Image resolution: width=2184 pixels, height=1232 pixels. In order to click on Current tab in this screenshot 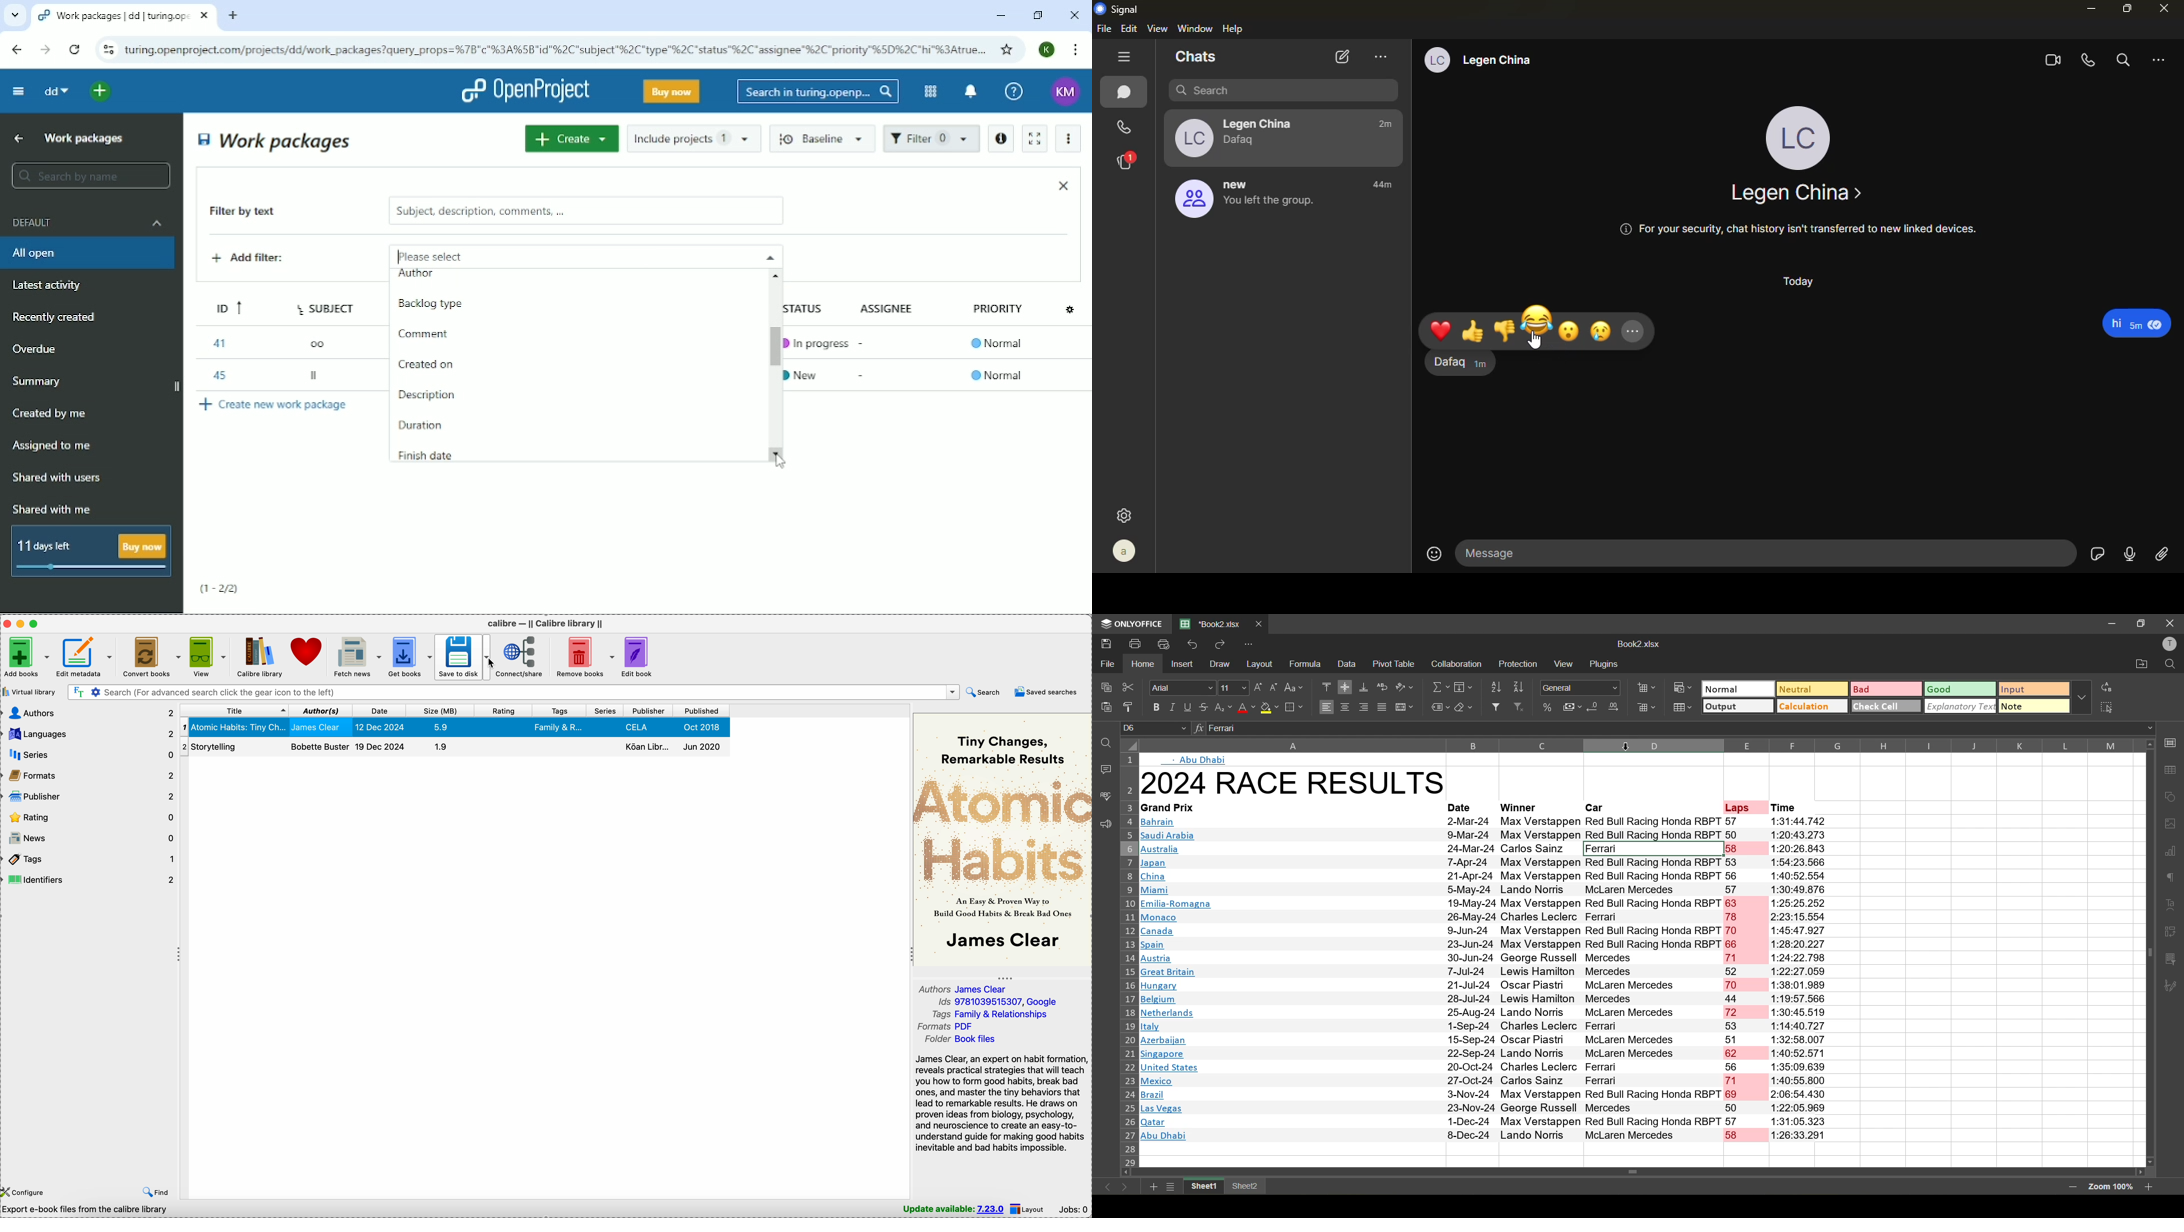, I will do `click(124, 16)`.